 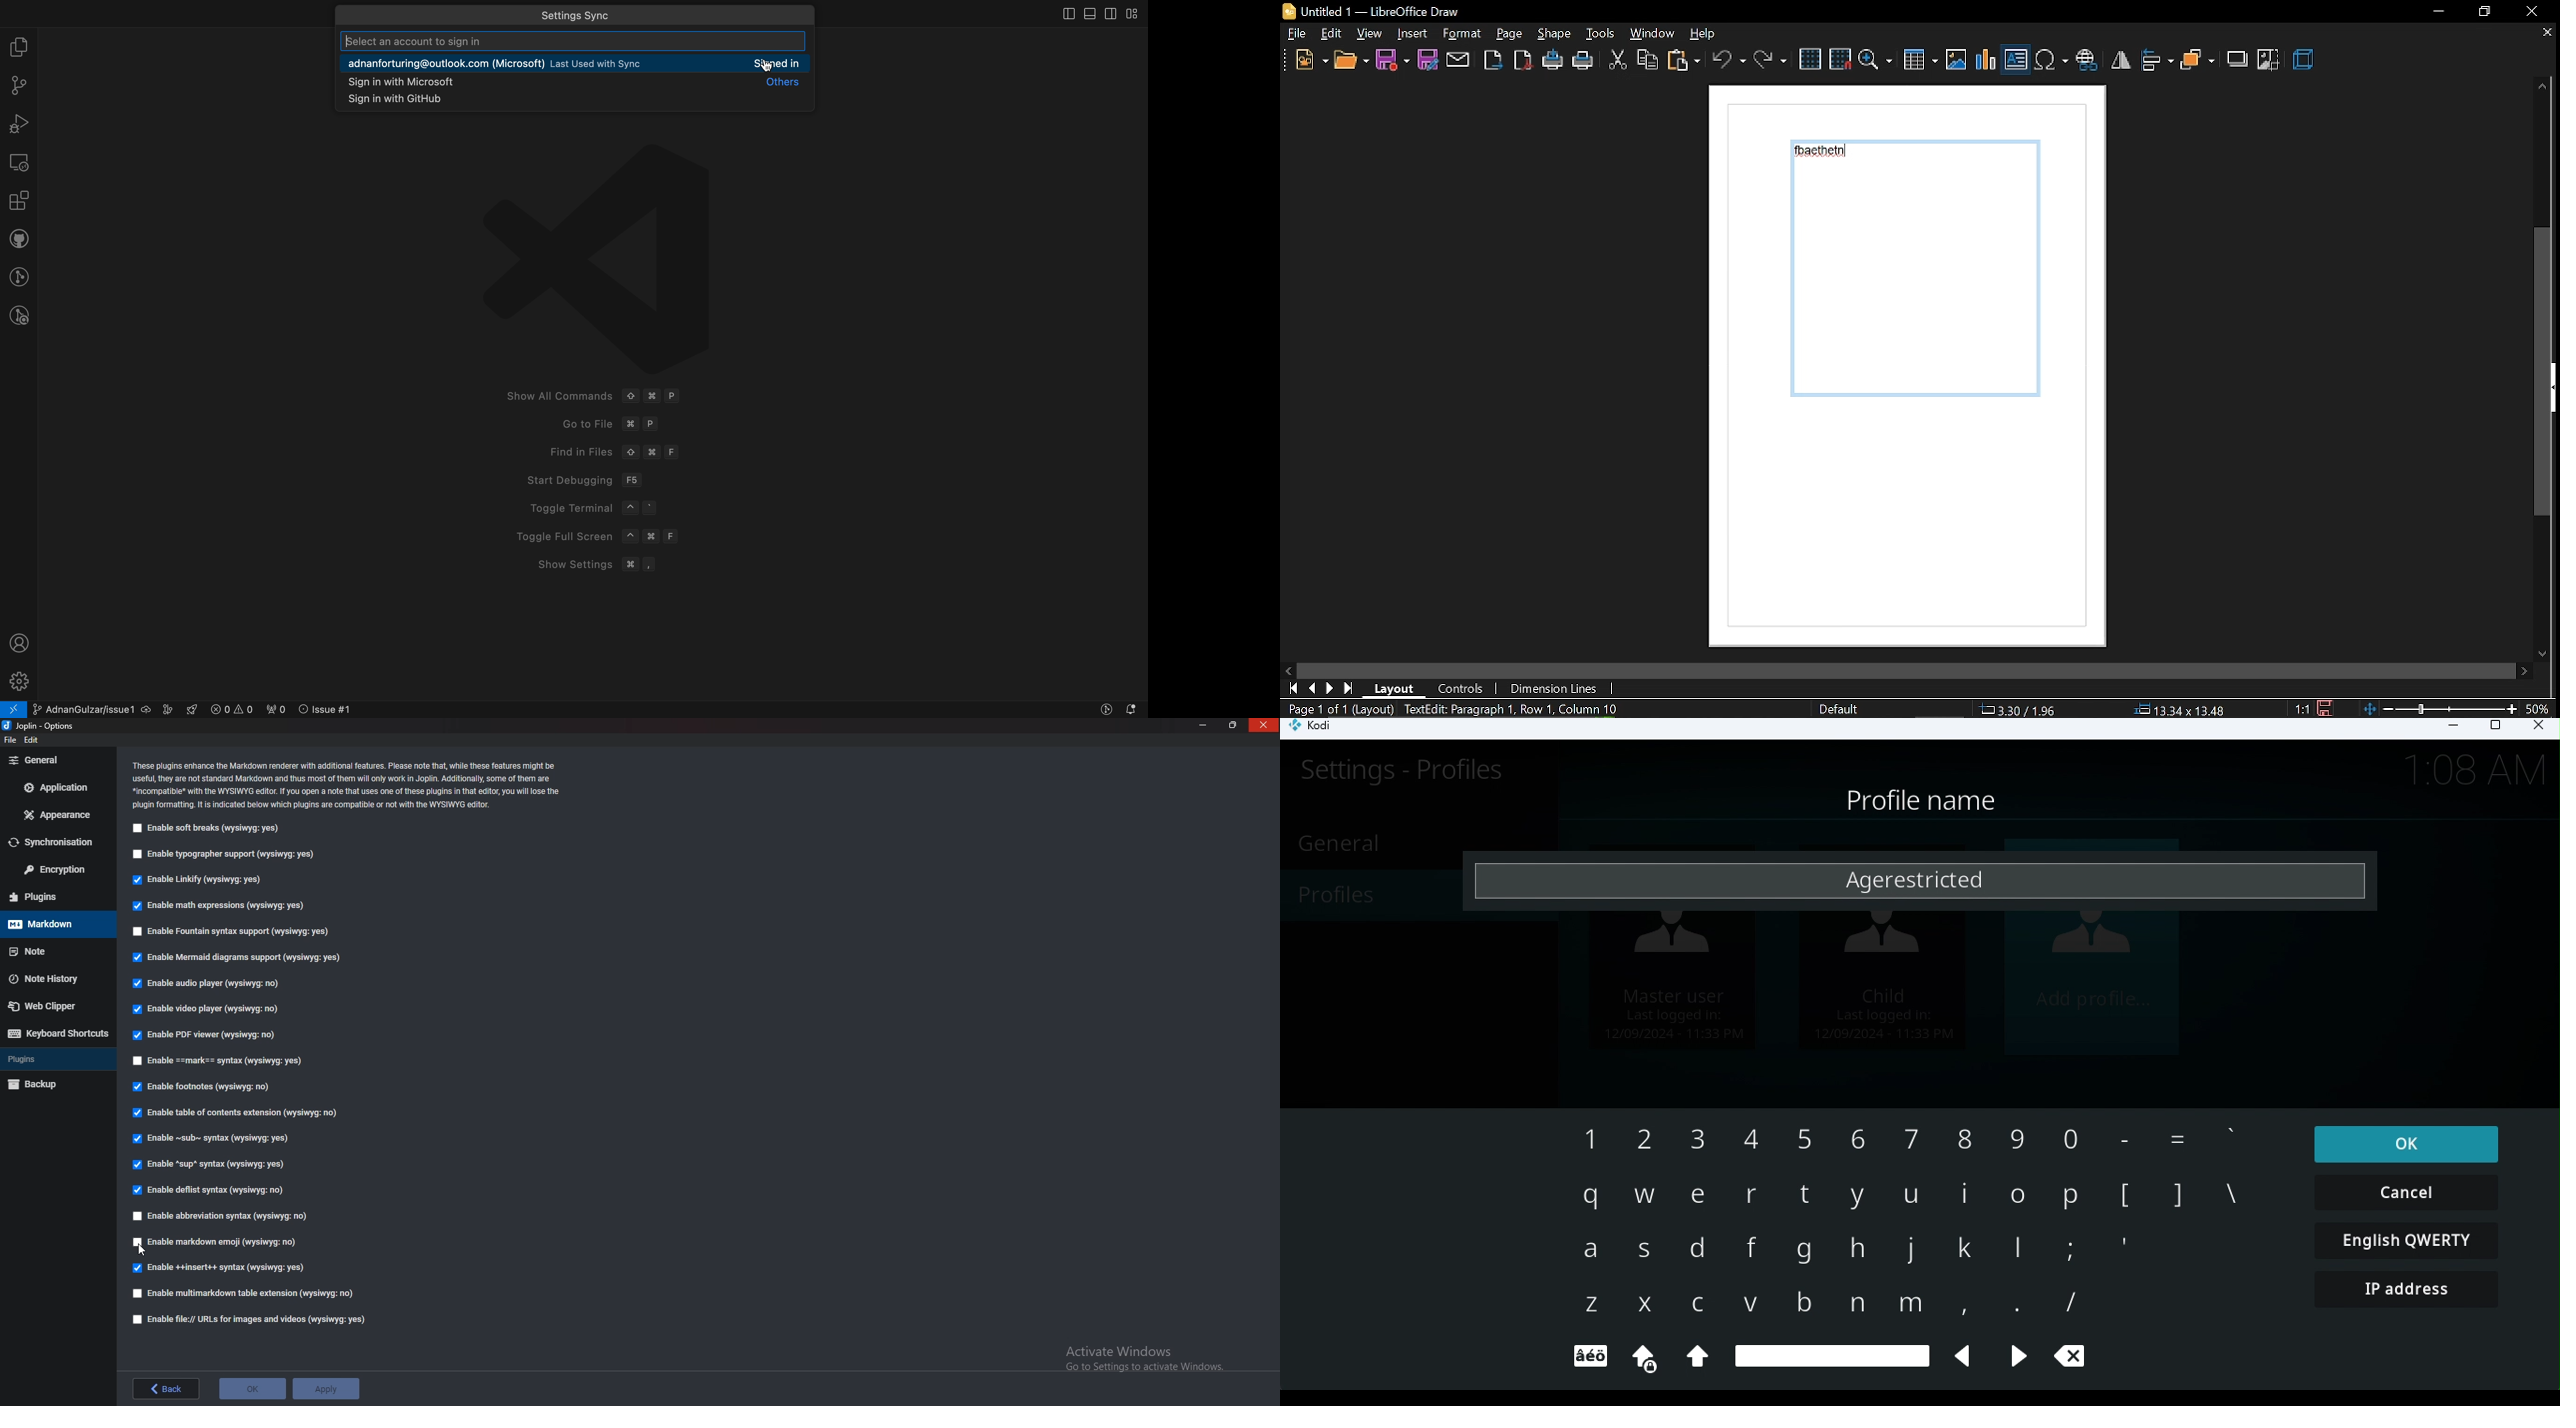 What do you see at coordinates (54, 925) in the screenshot?
I see `Mark down` at bounding box center [54, 925].